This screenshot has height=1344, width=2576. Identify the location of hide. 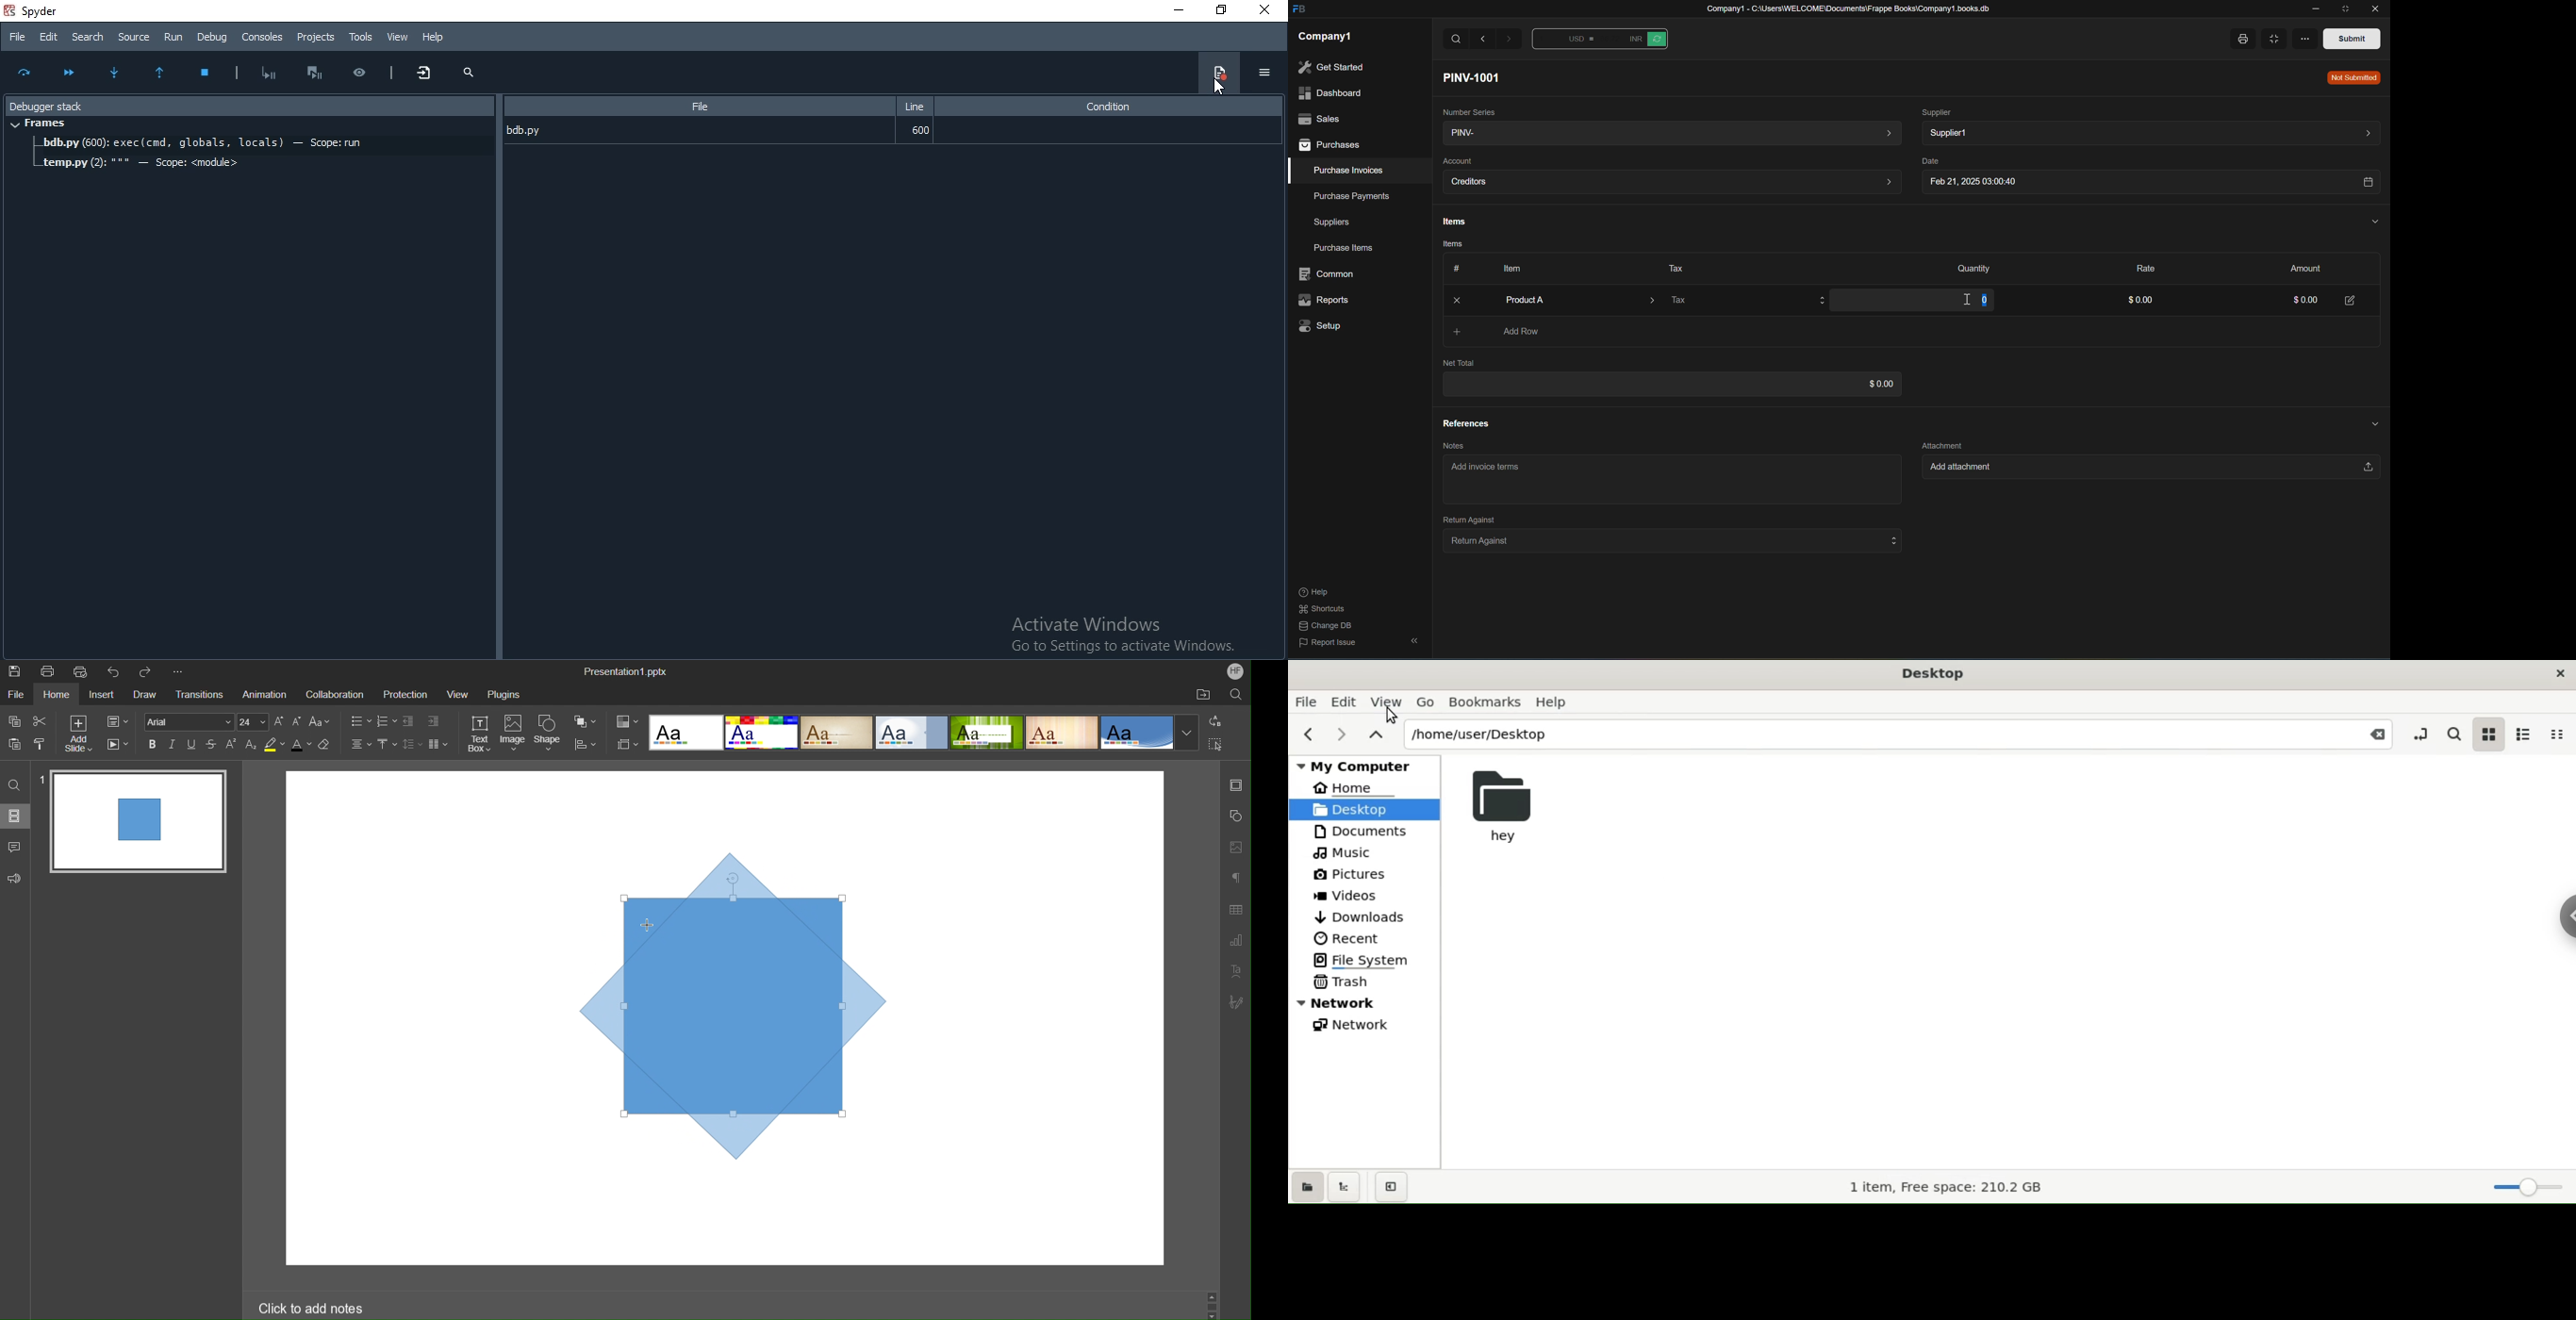
(1412, 641).